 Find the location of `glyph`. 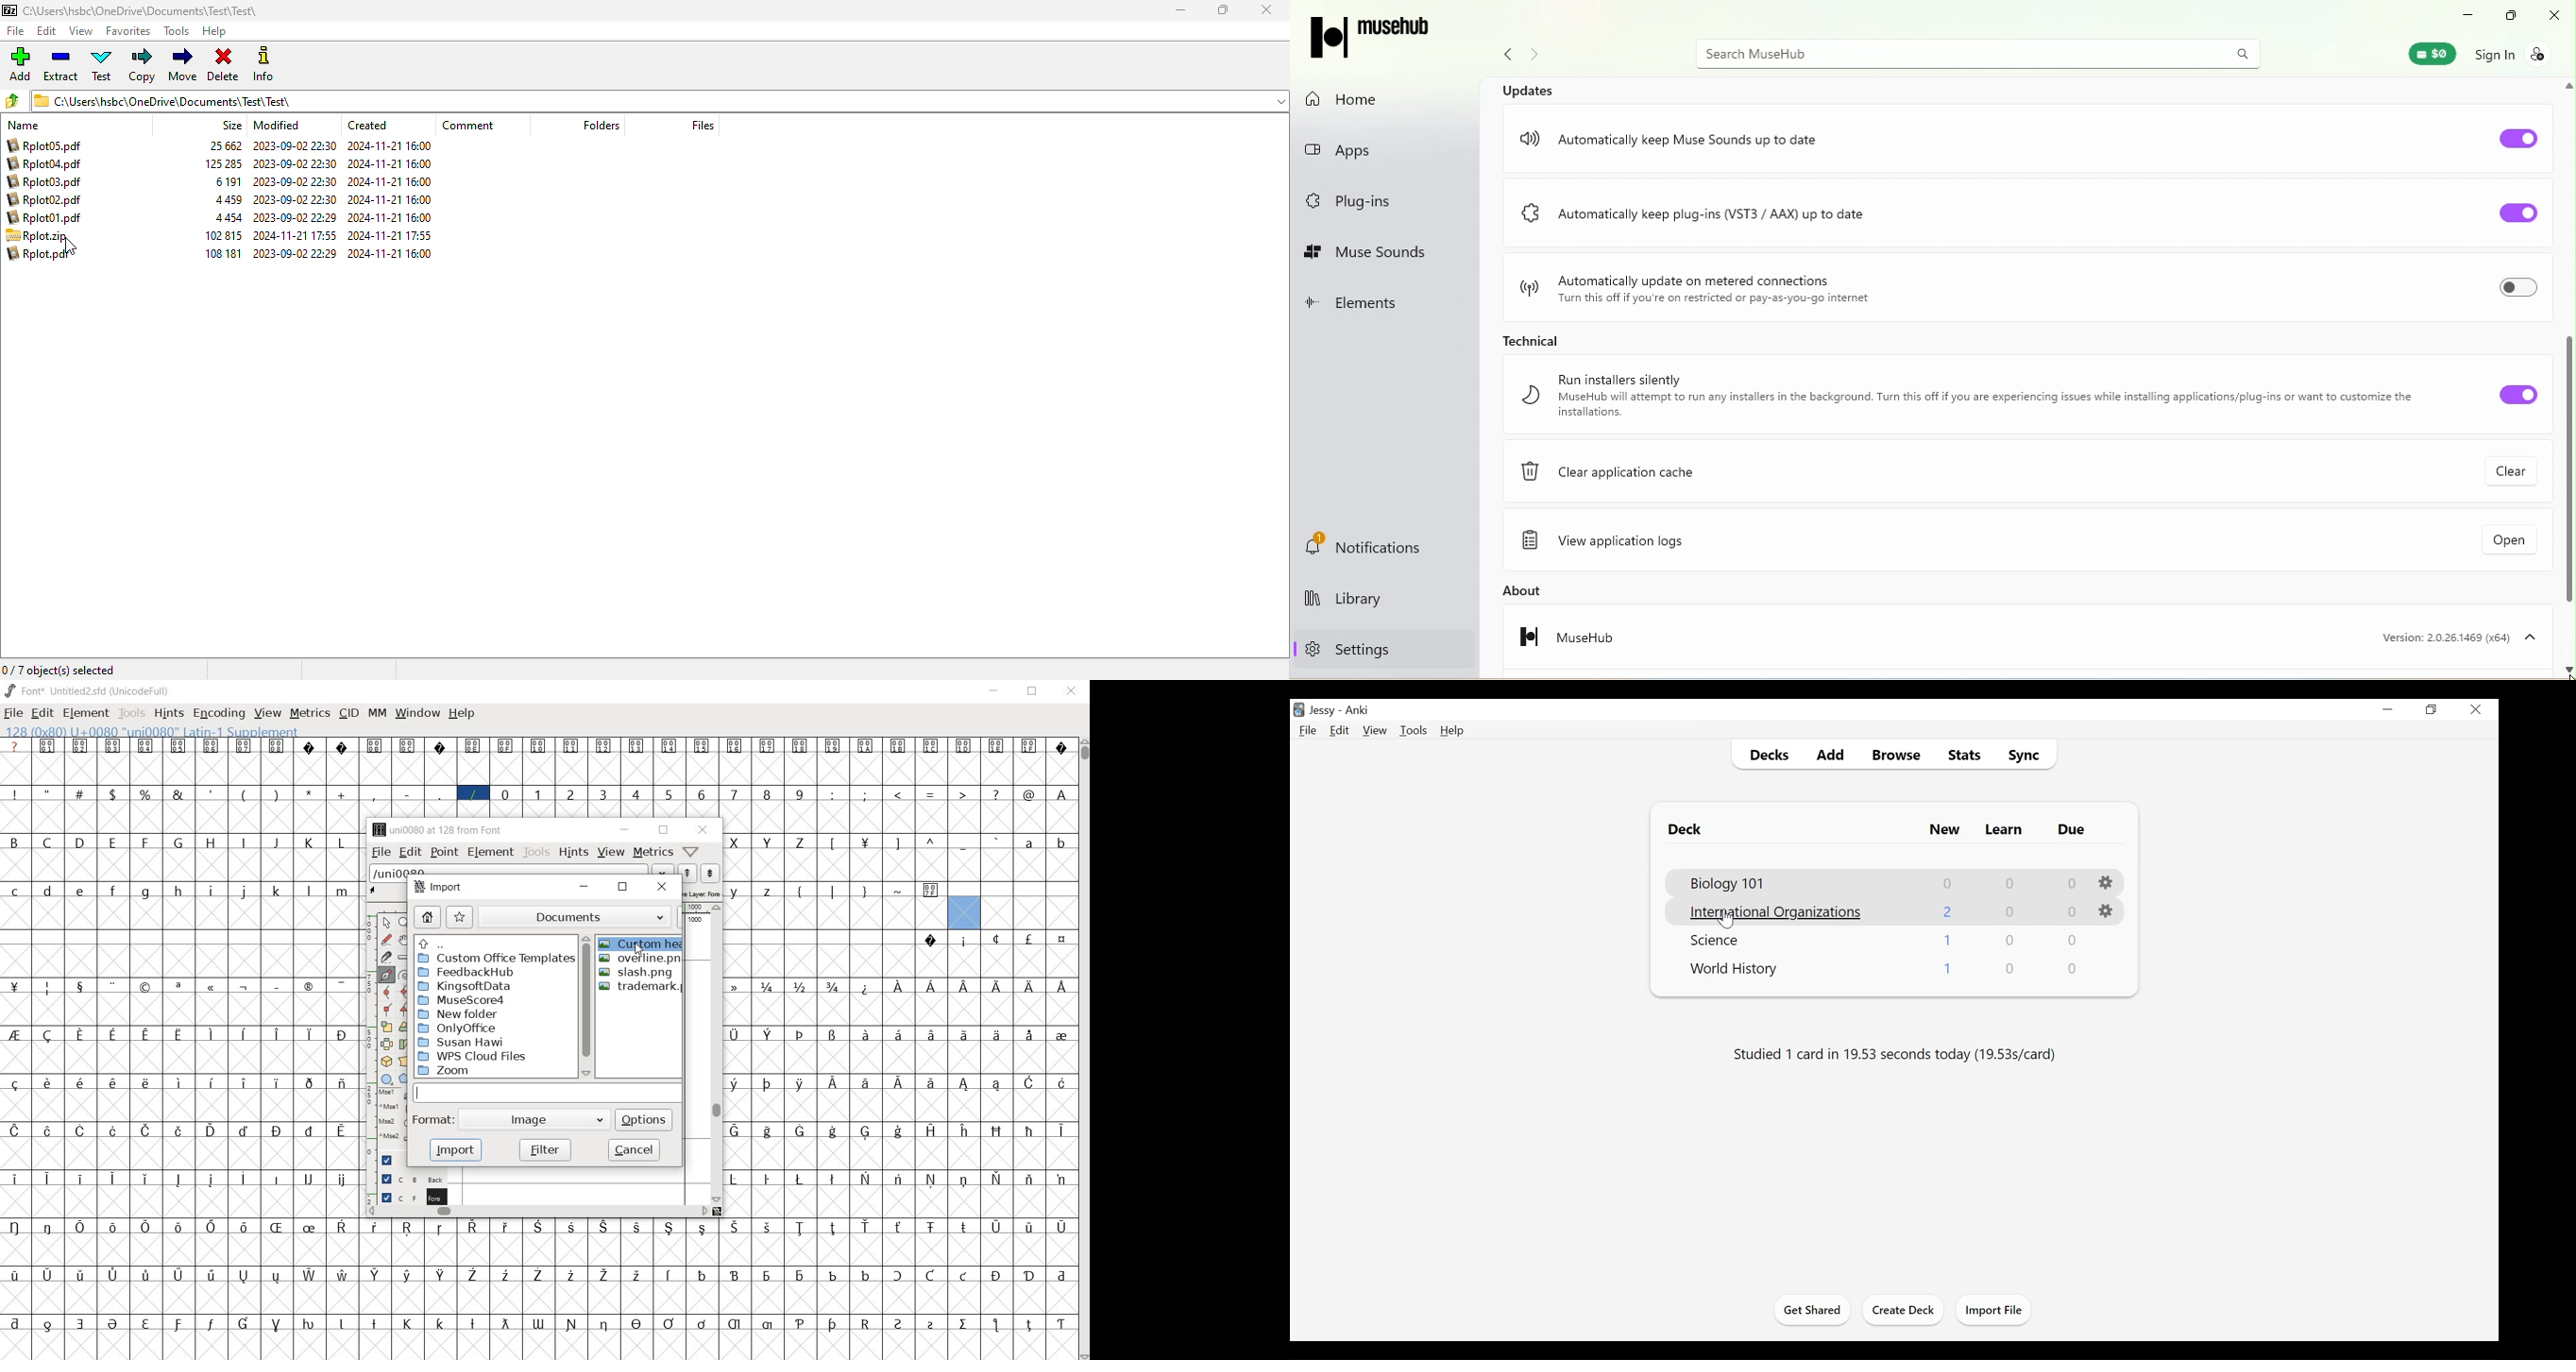

glyph is located at coordinates (1061, 1037).